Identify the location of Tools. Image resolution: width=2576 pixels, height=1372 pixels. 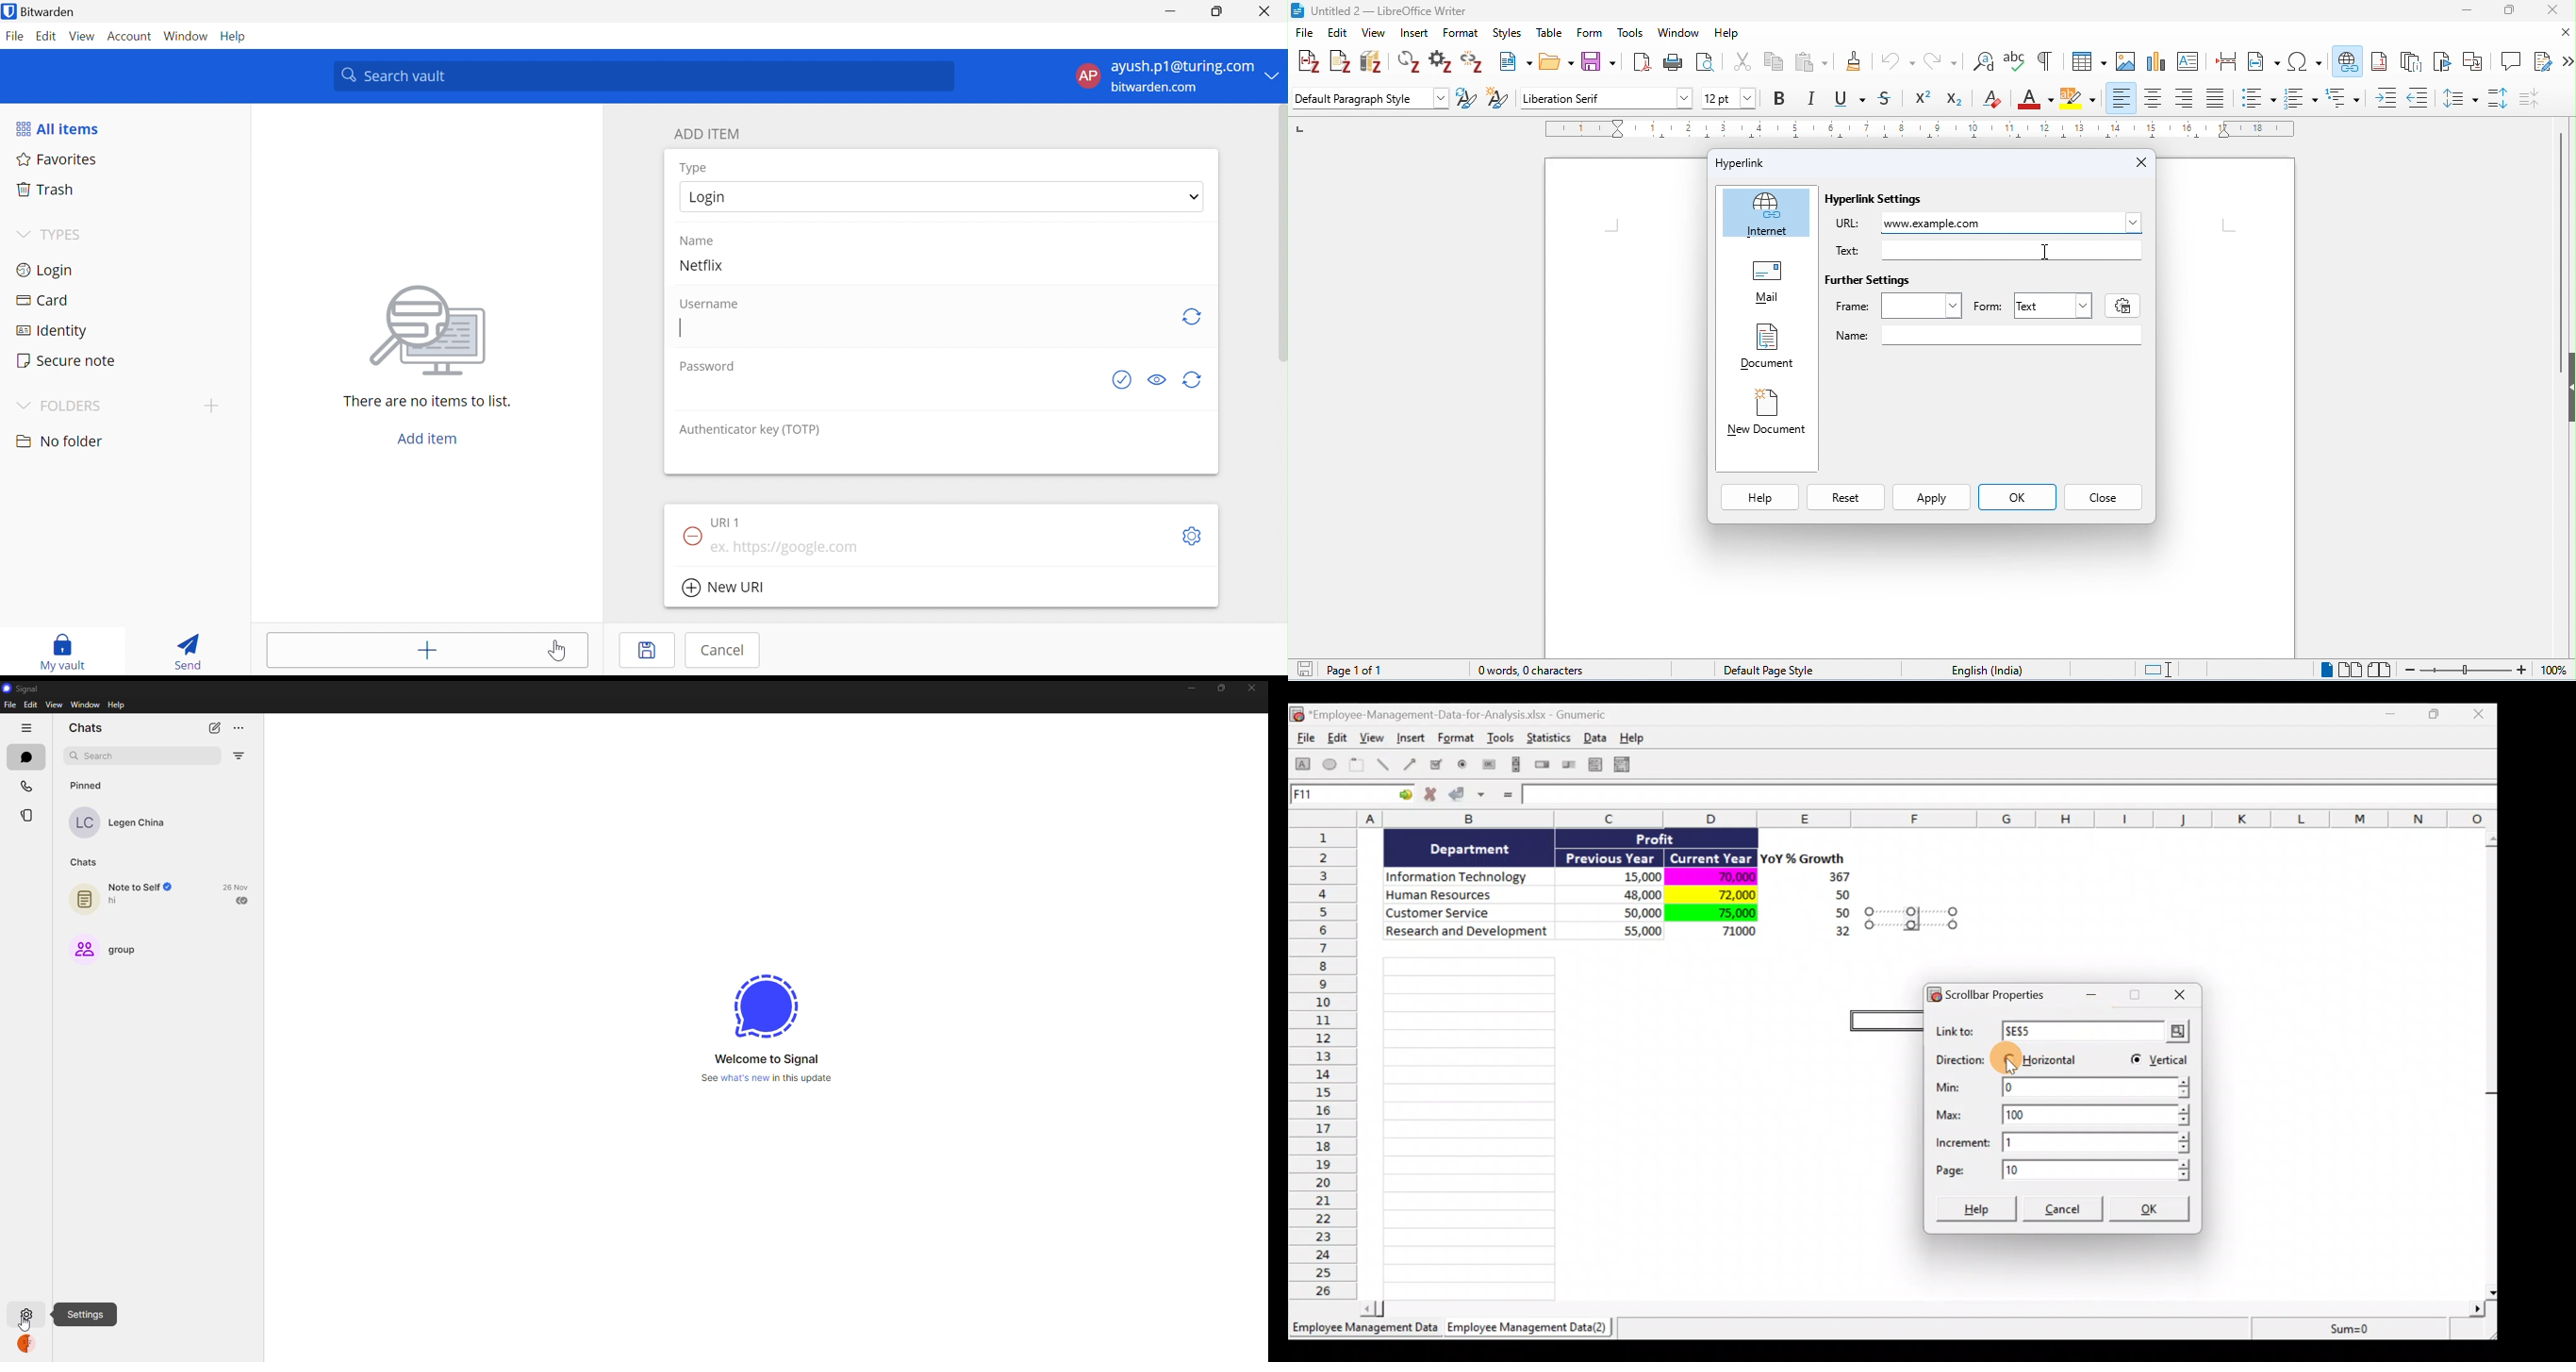
(1502, 740).